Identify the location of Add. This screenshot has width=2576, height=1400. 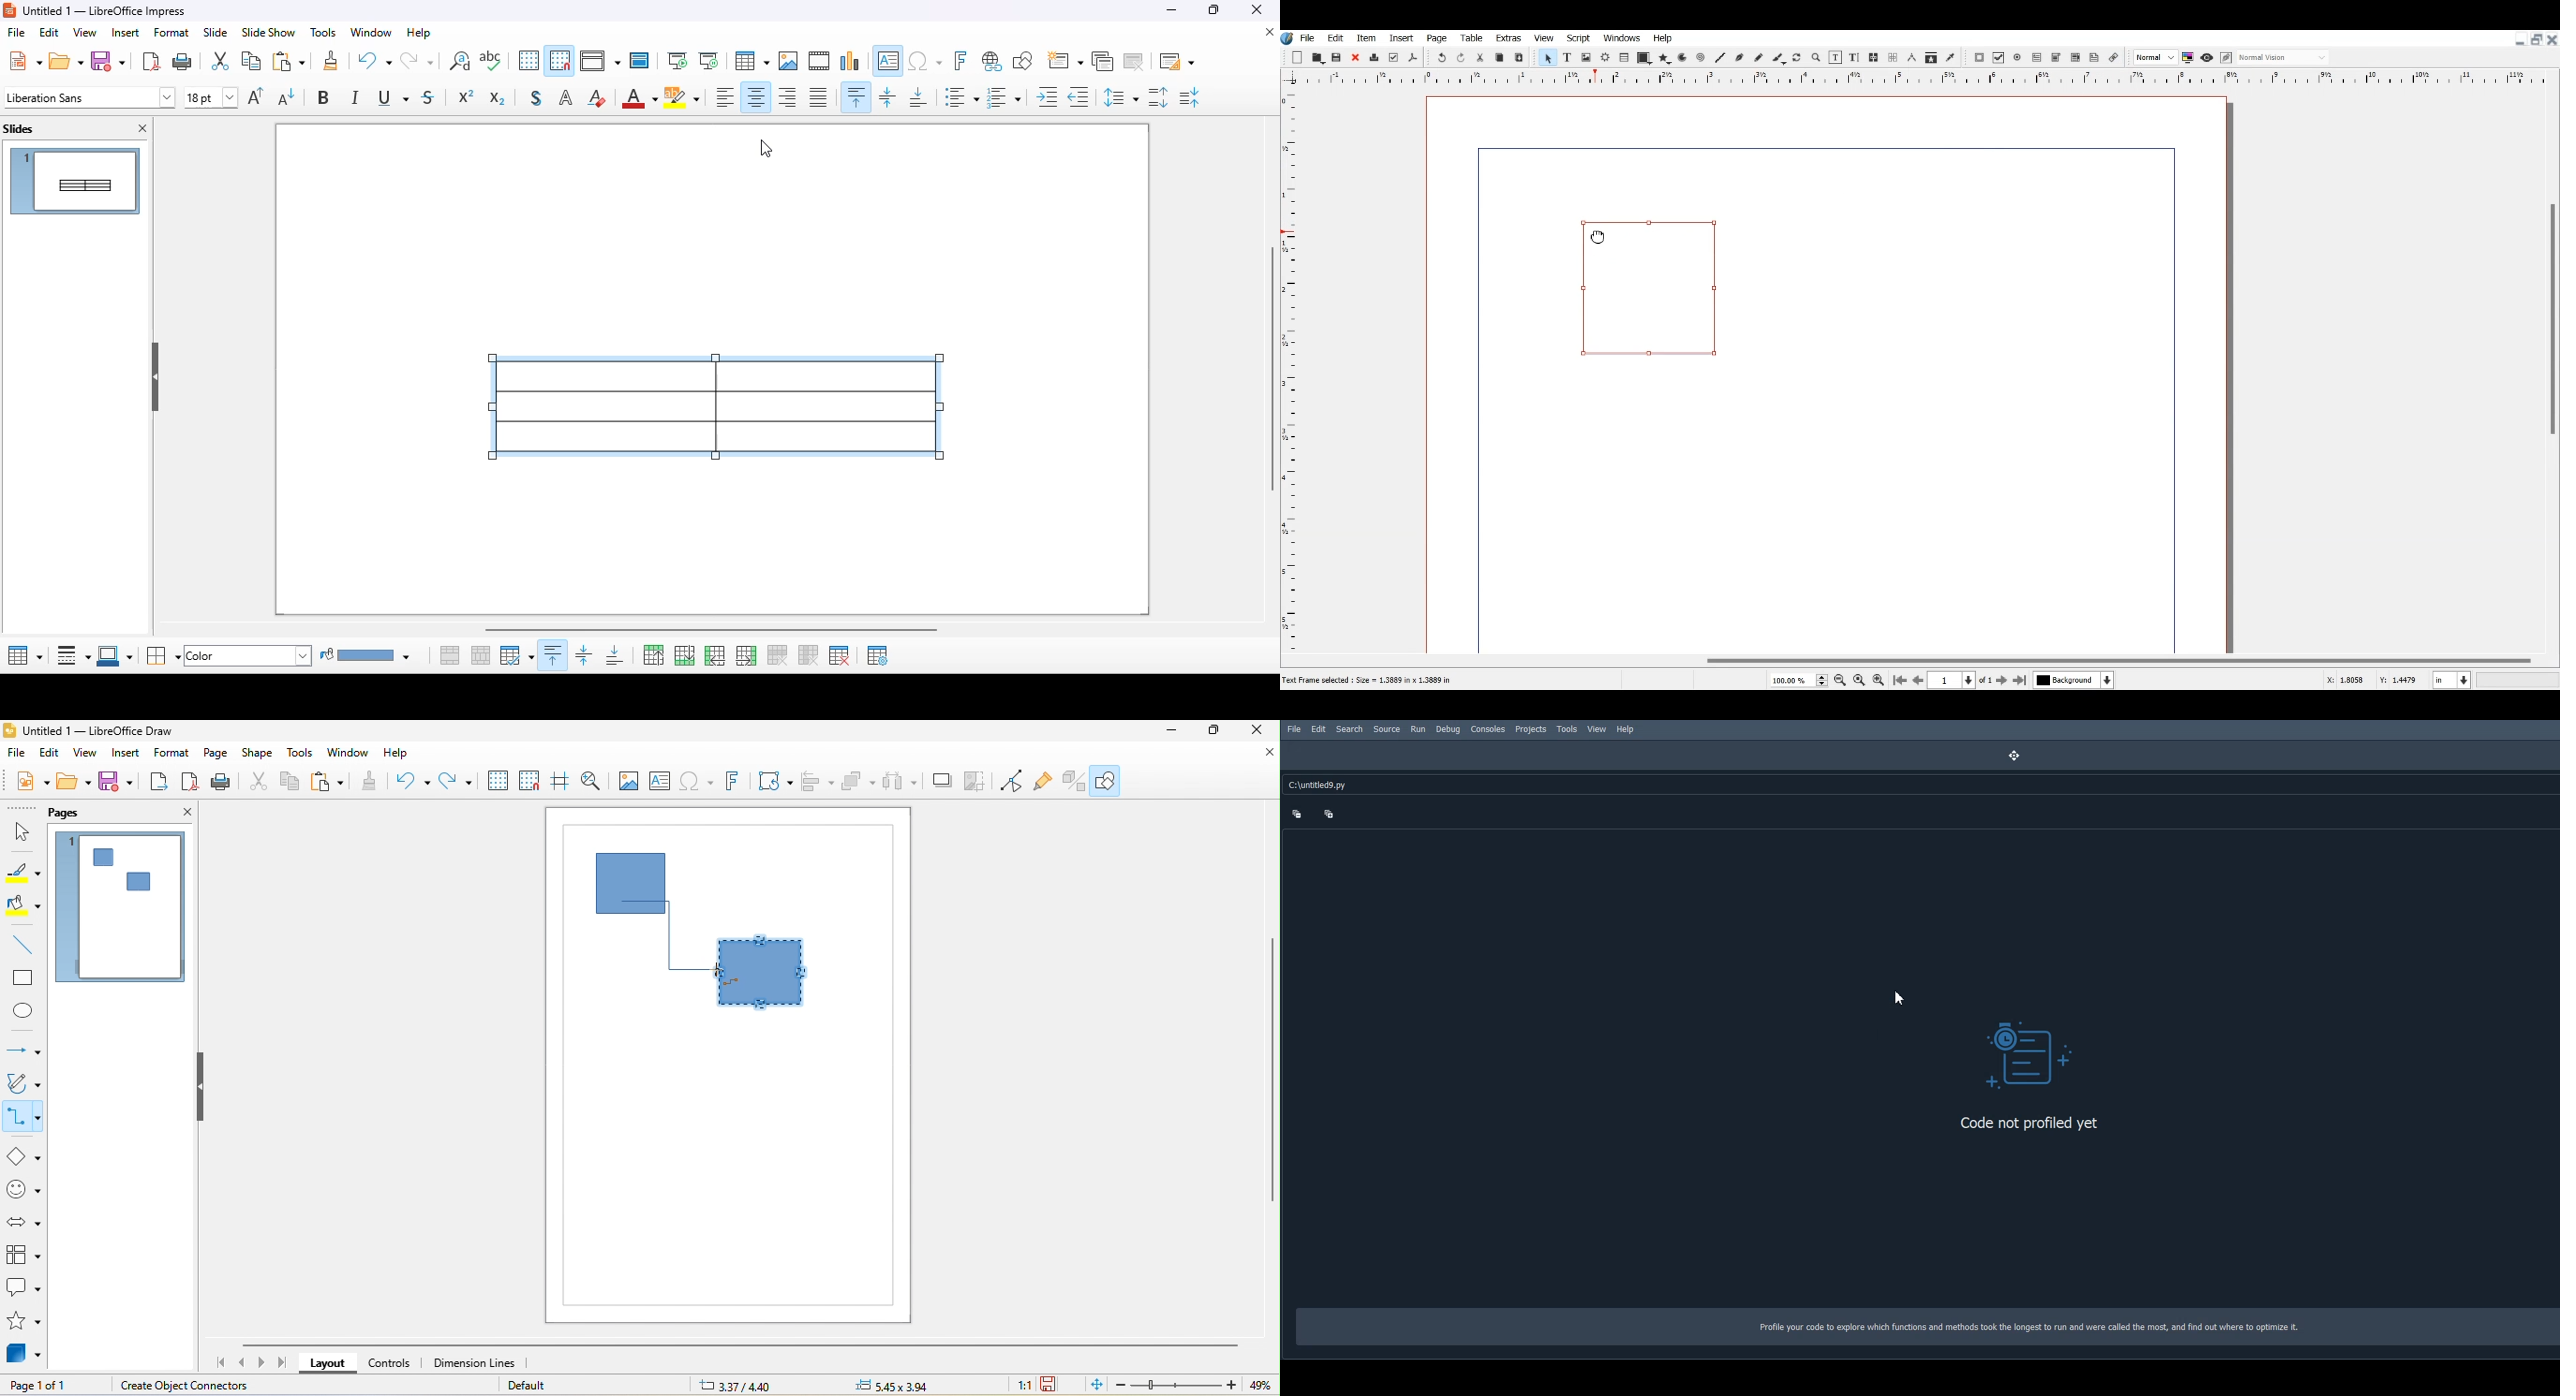
(1297, 58).